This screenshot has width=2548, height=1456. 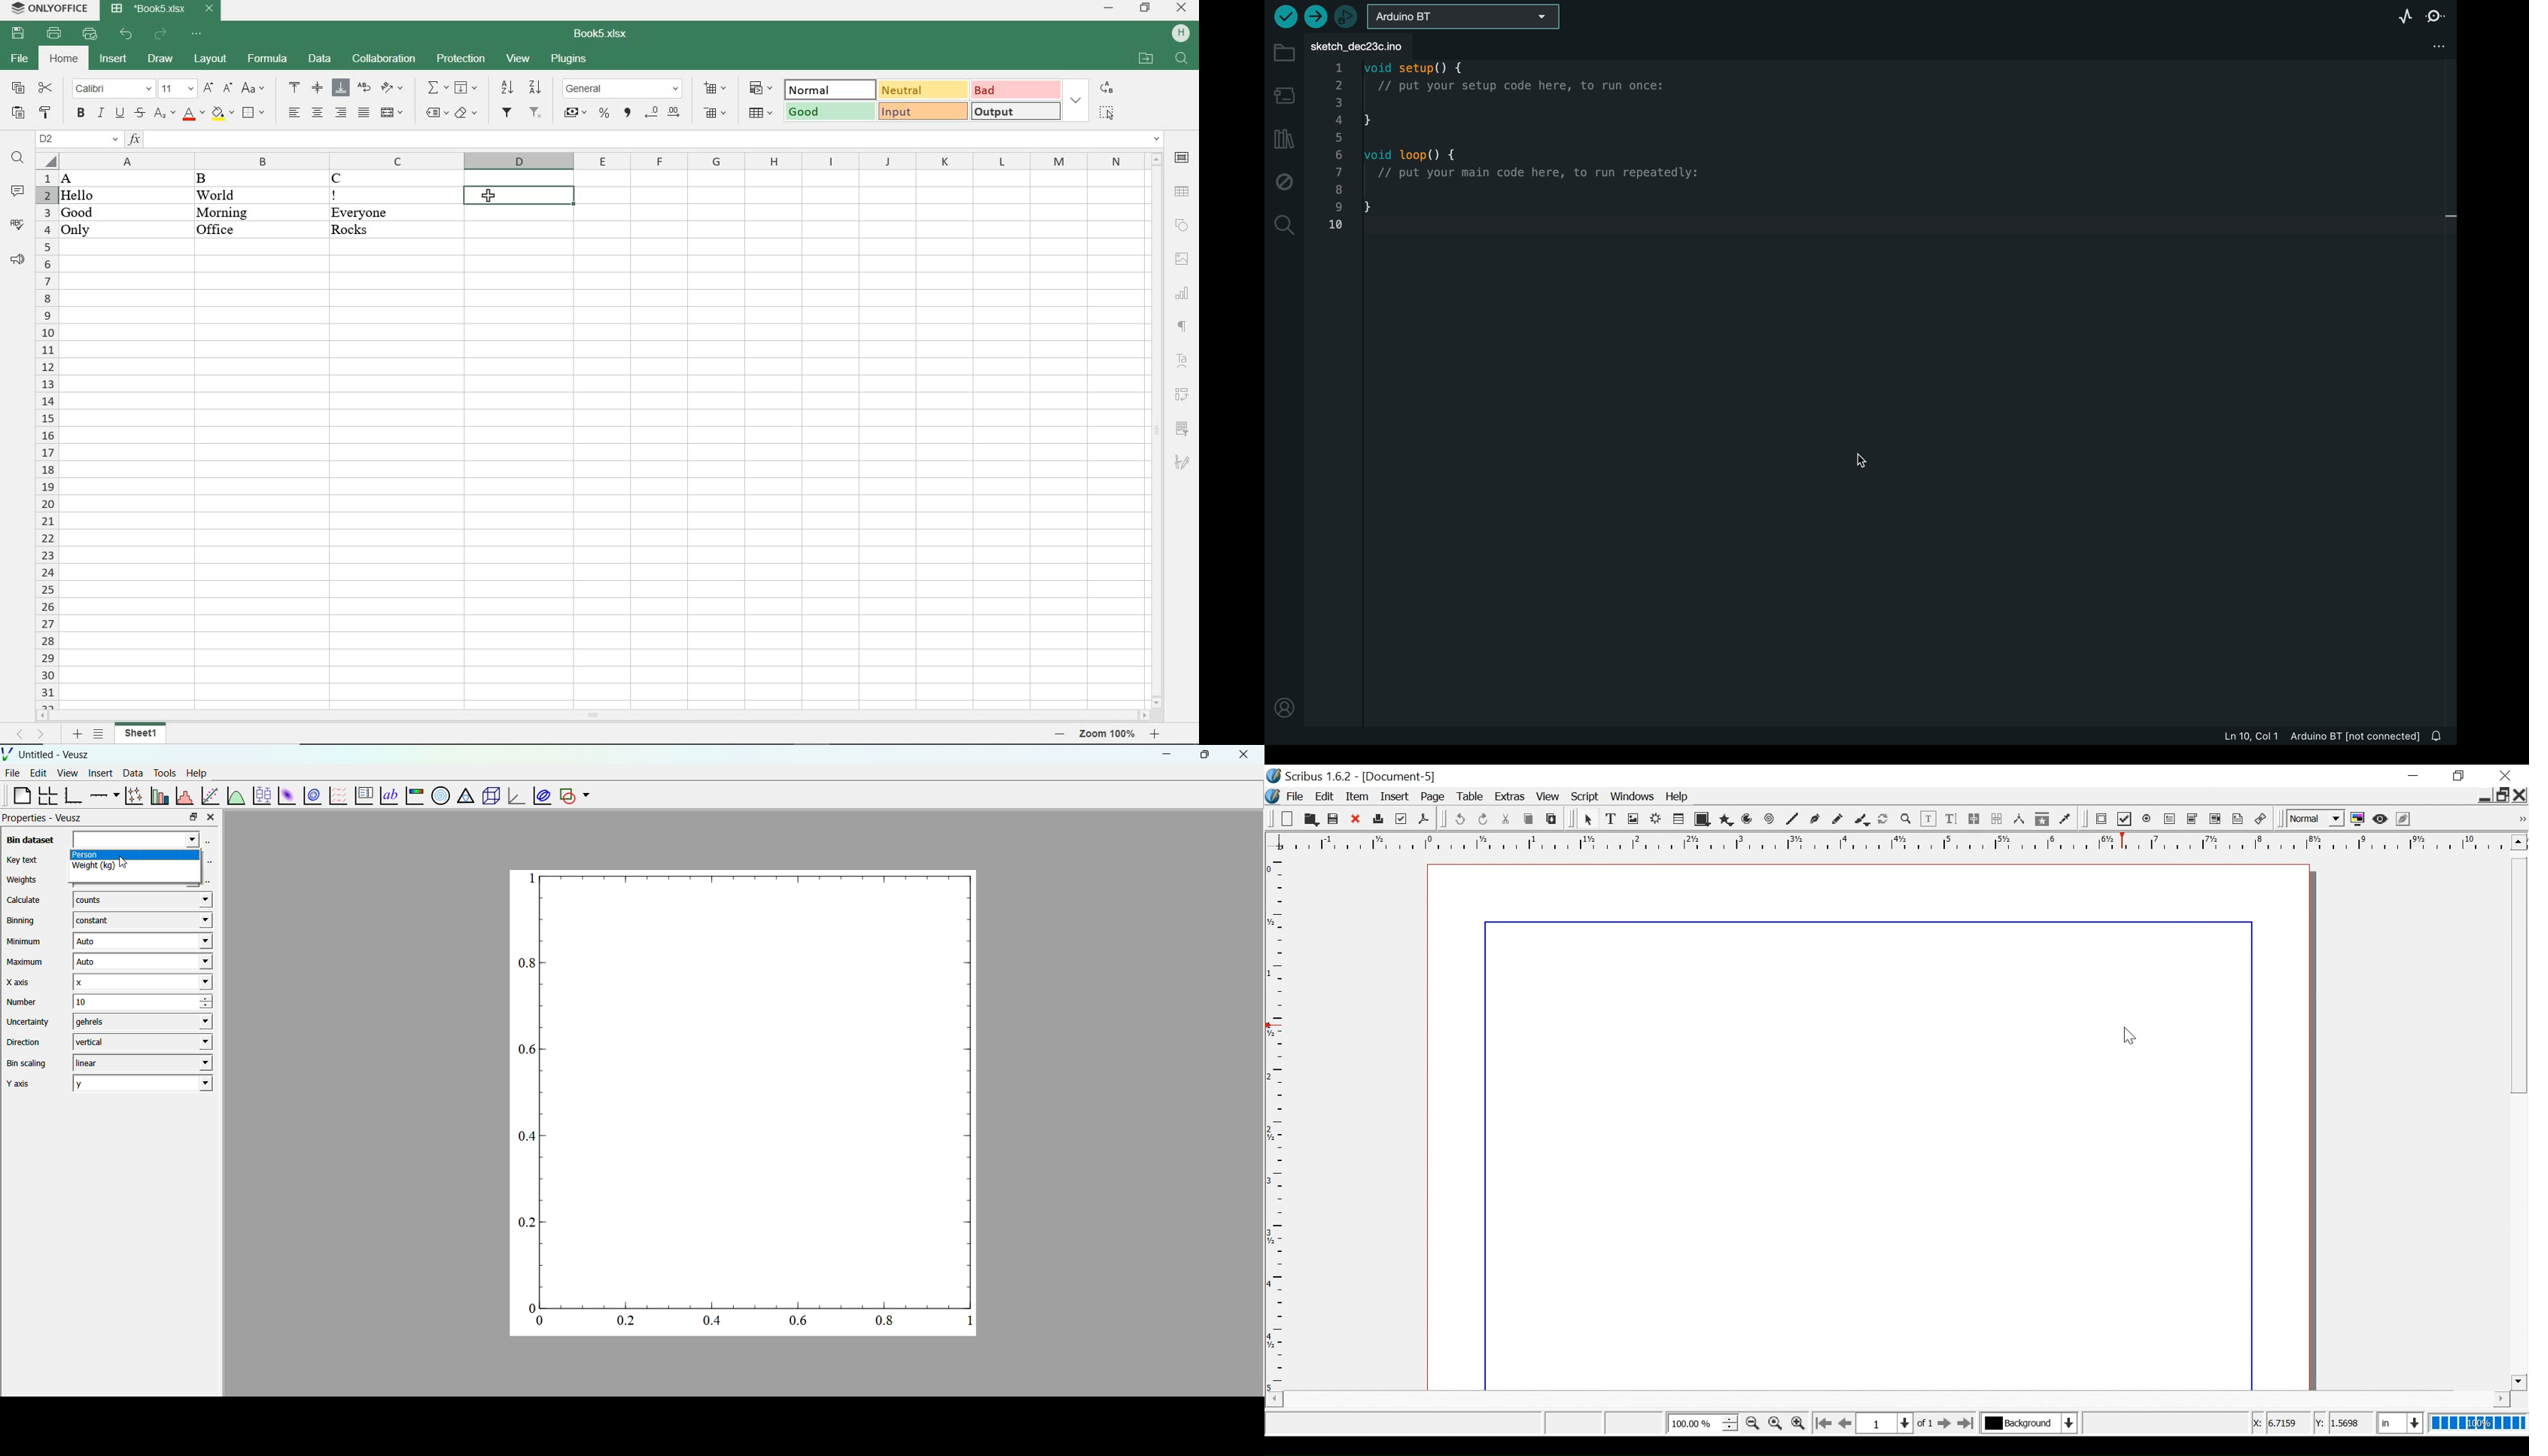 What do you see at coordinates (54, 34) in the screenshot?
I see `PRINT` at bounding box center [54, 34].